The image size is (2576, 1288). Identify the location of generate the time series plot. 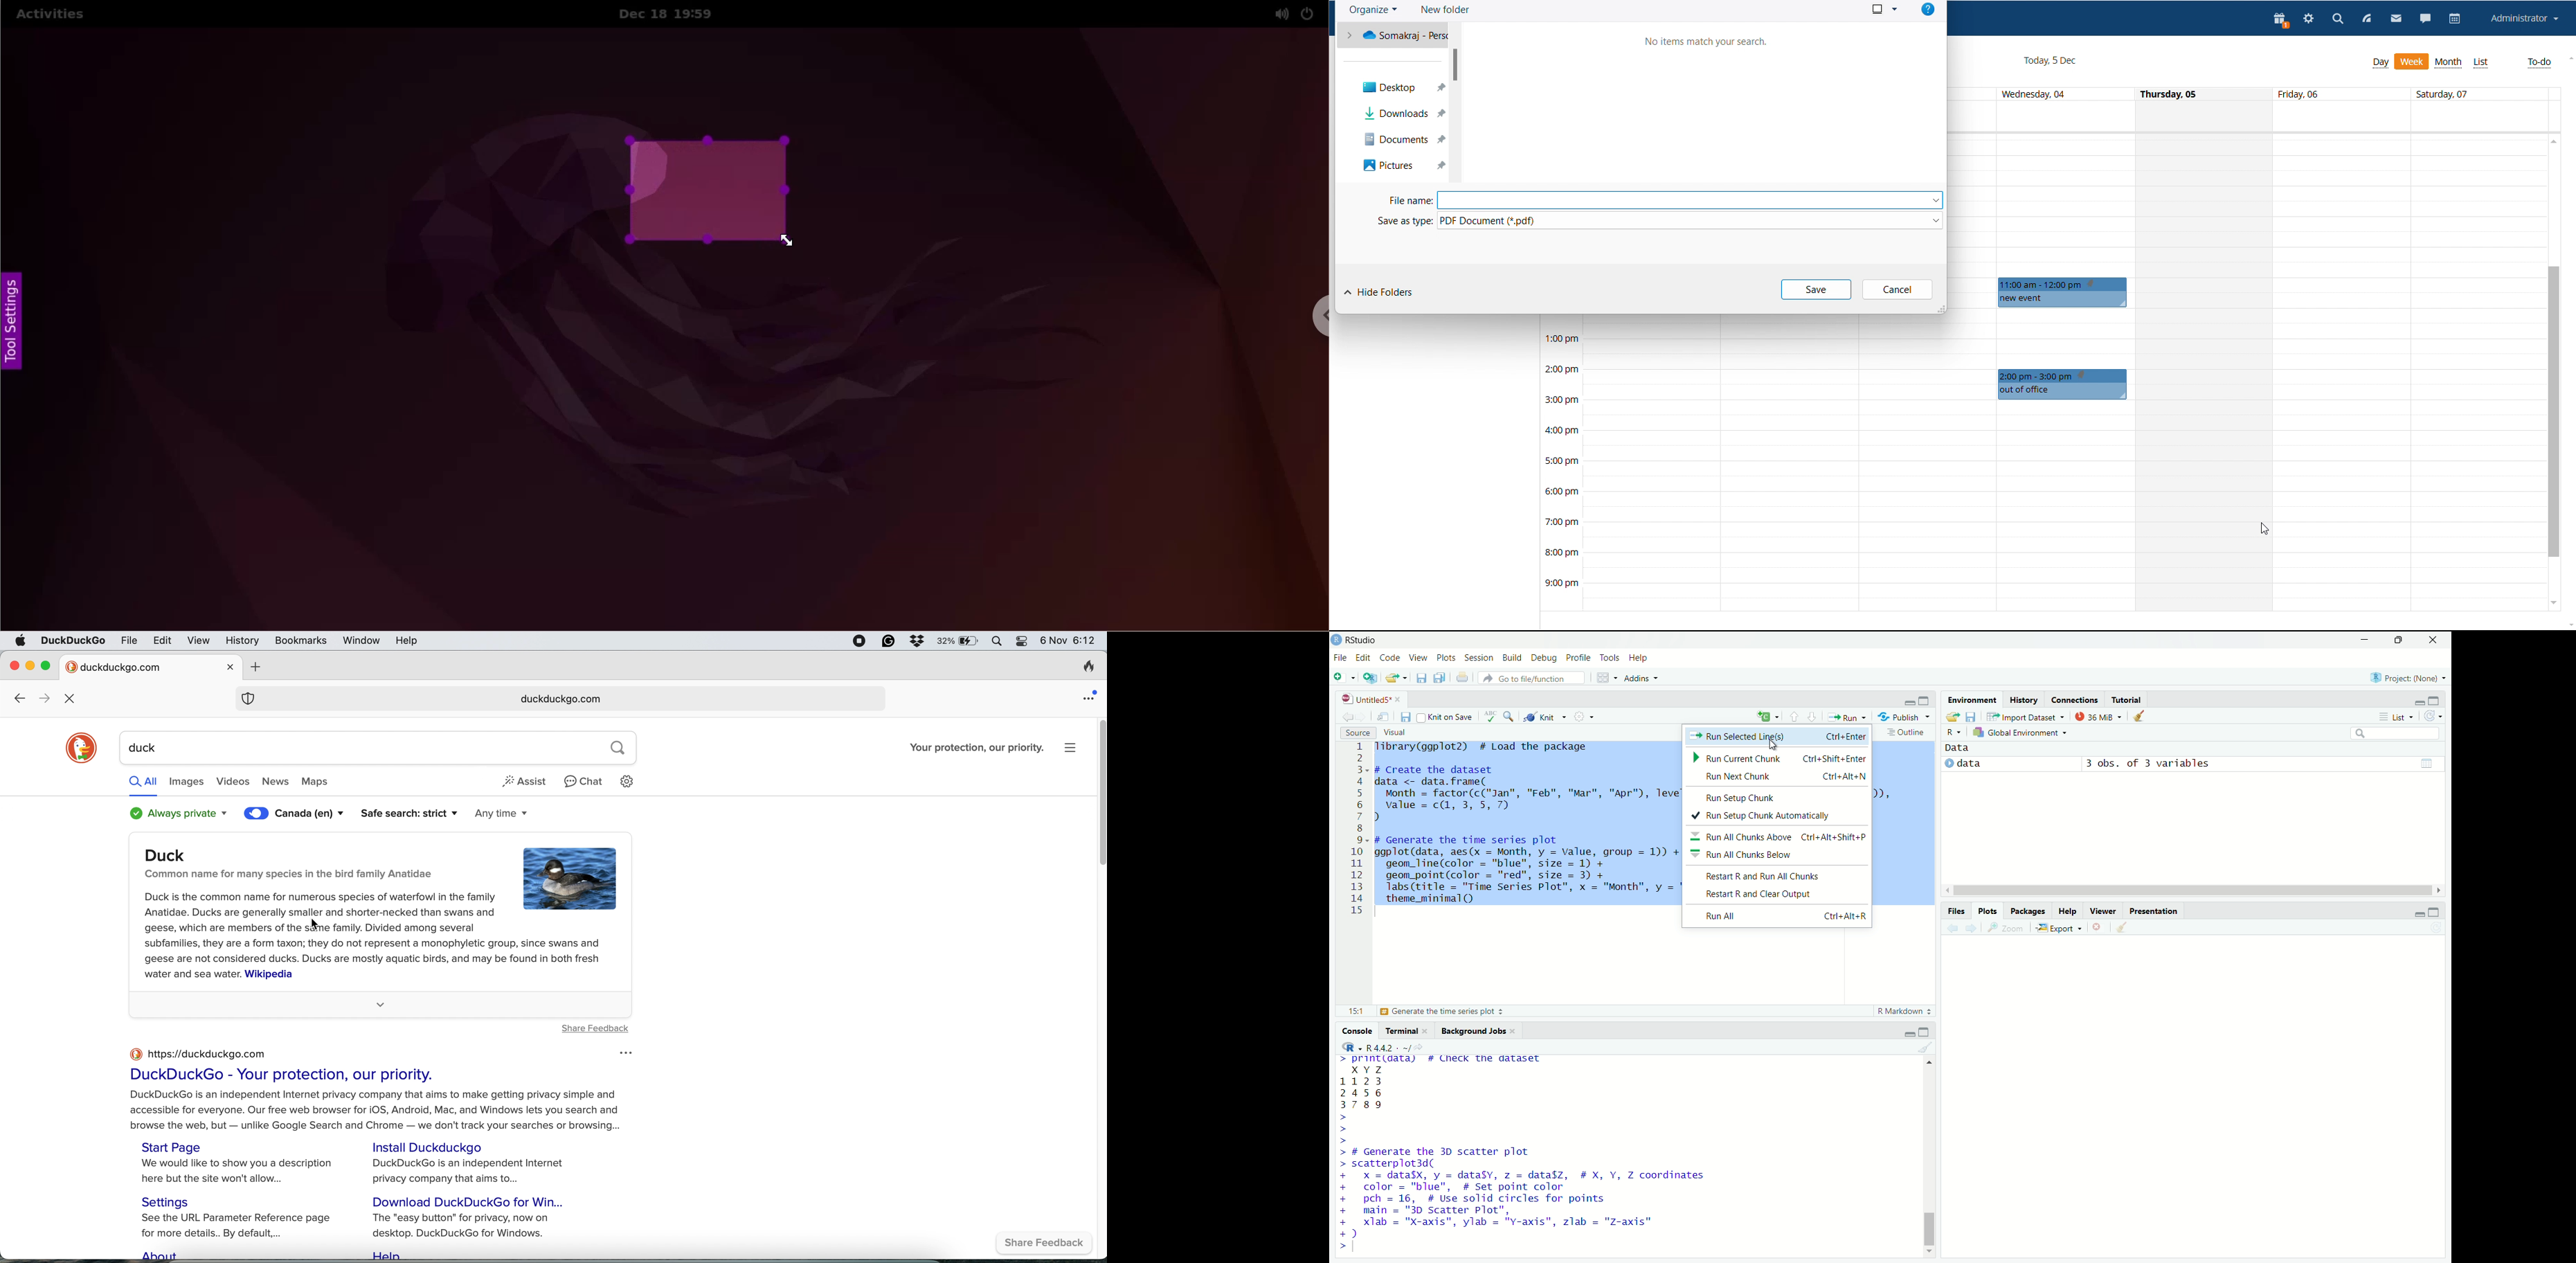
(1447, 1012).